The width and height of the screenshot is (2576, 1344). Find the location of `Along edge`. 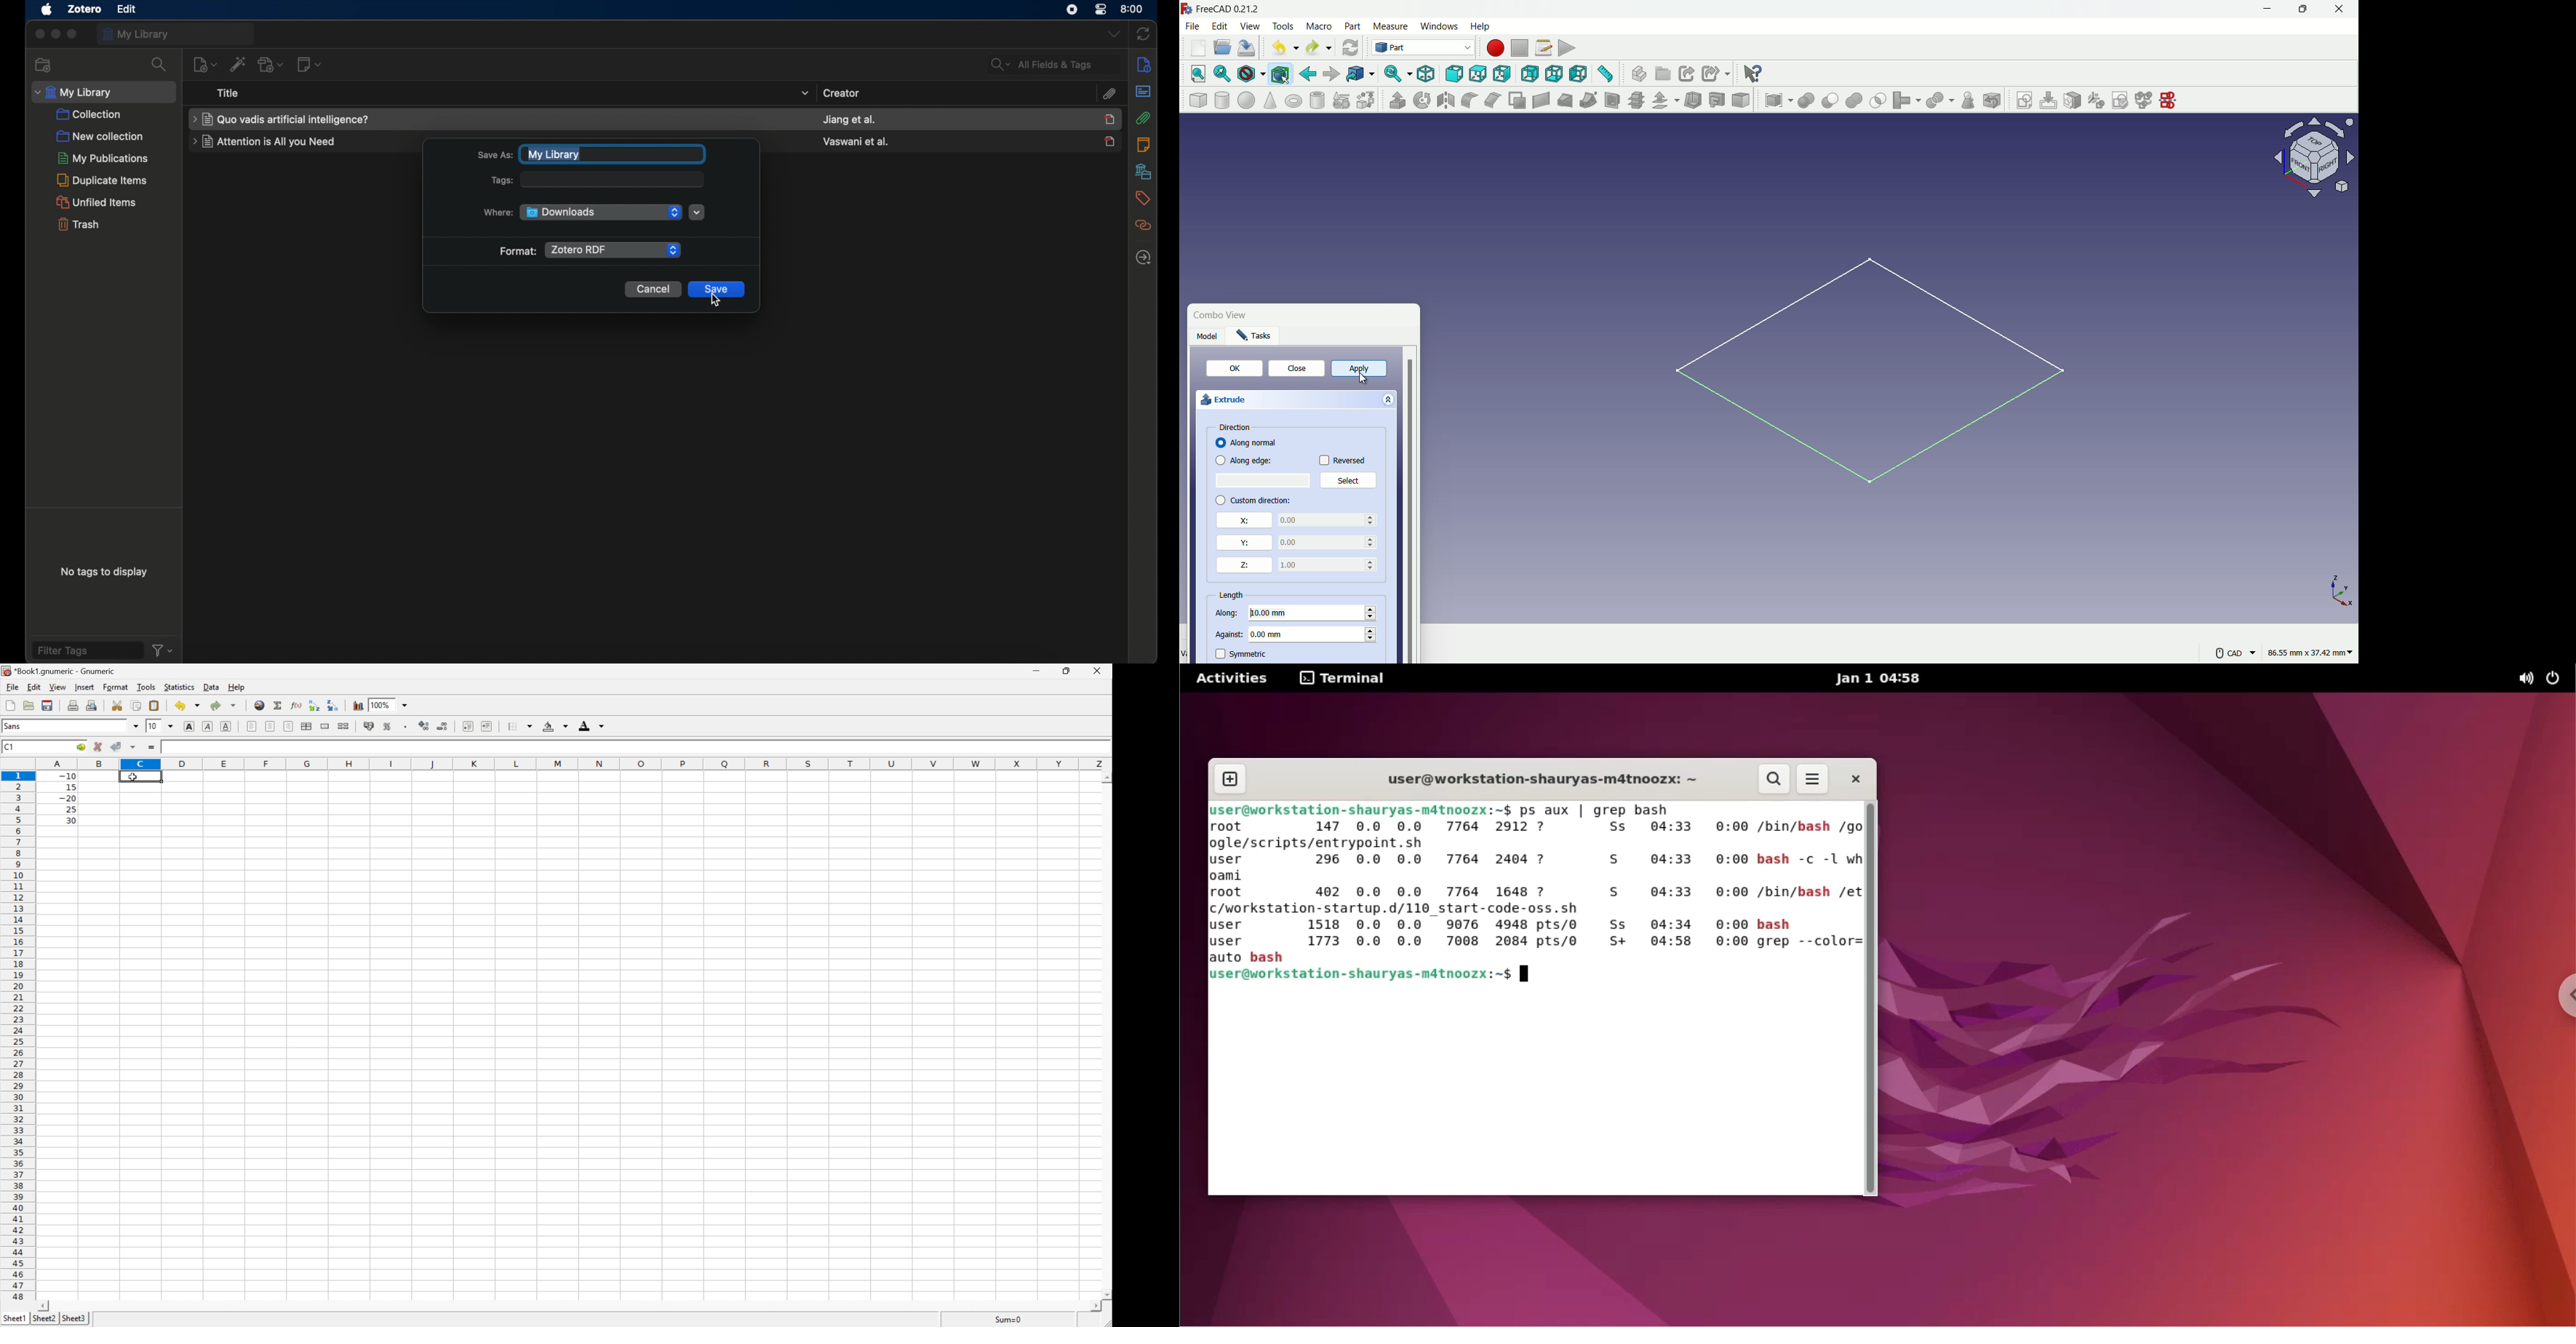

Along edge is located at coordinates (1251, 460).